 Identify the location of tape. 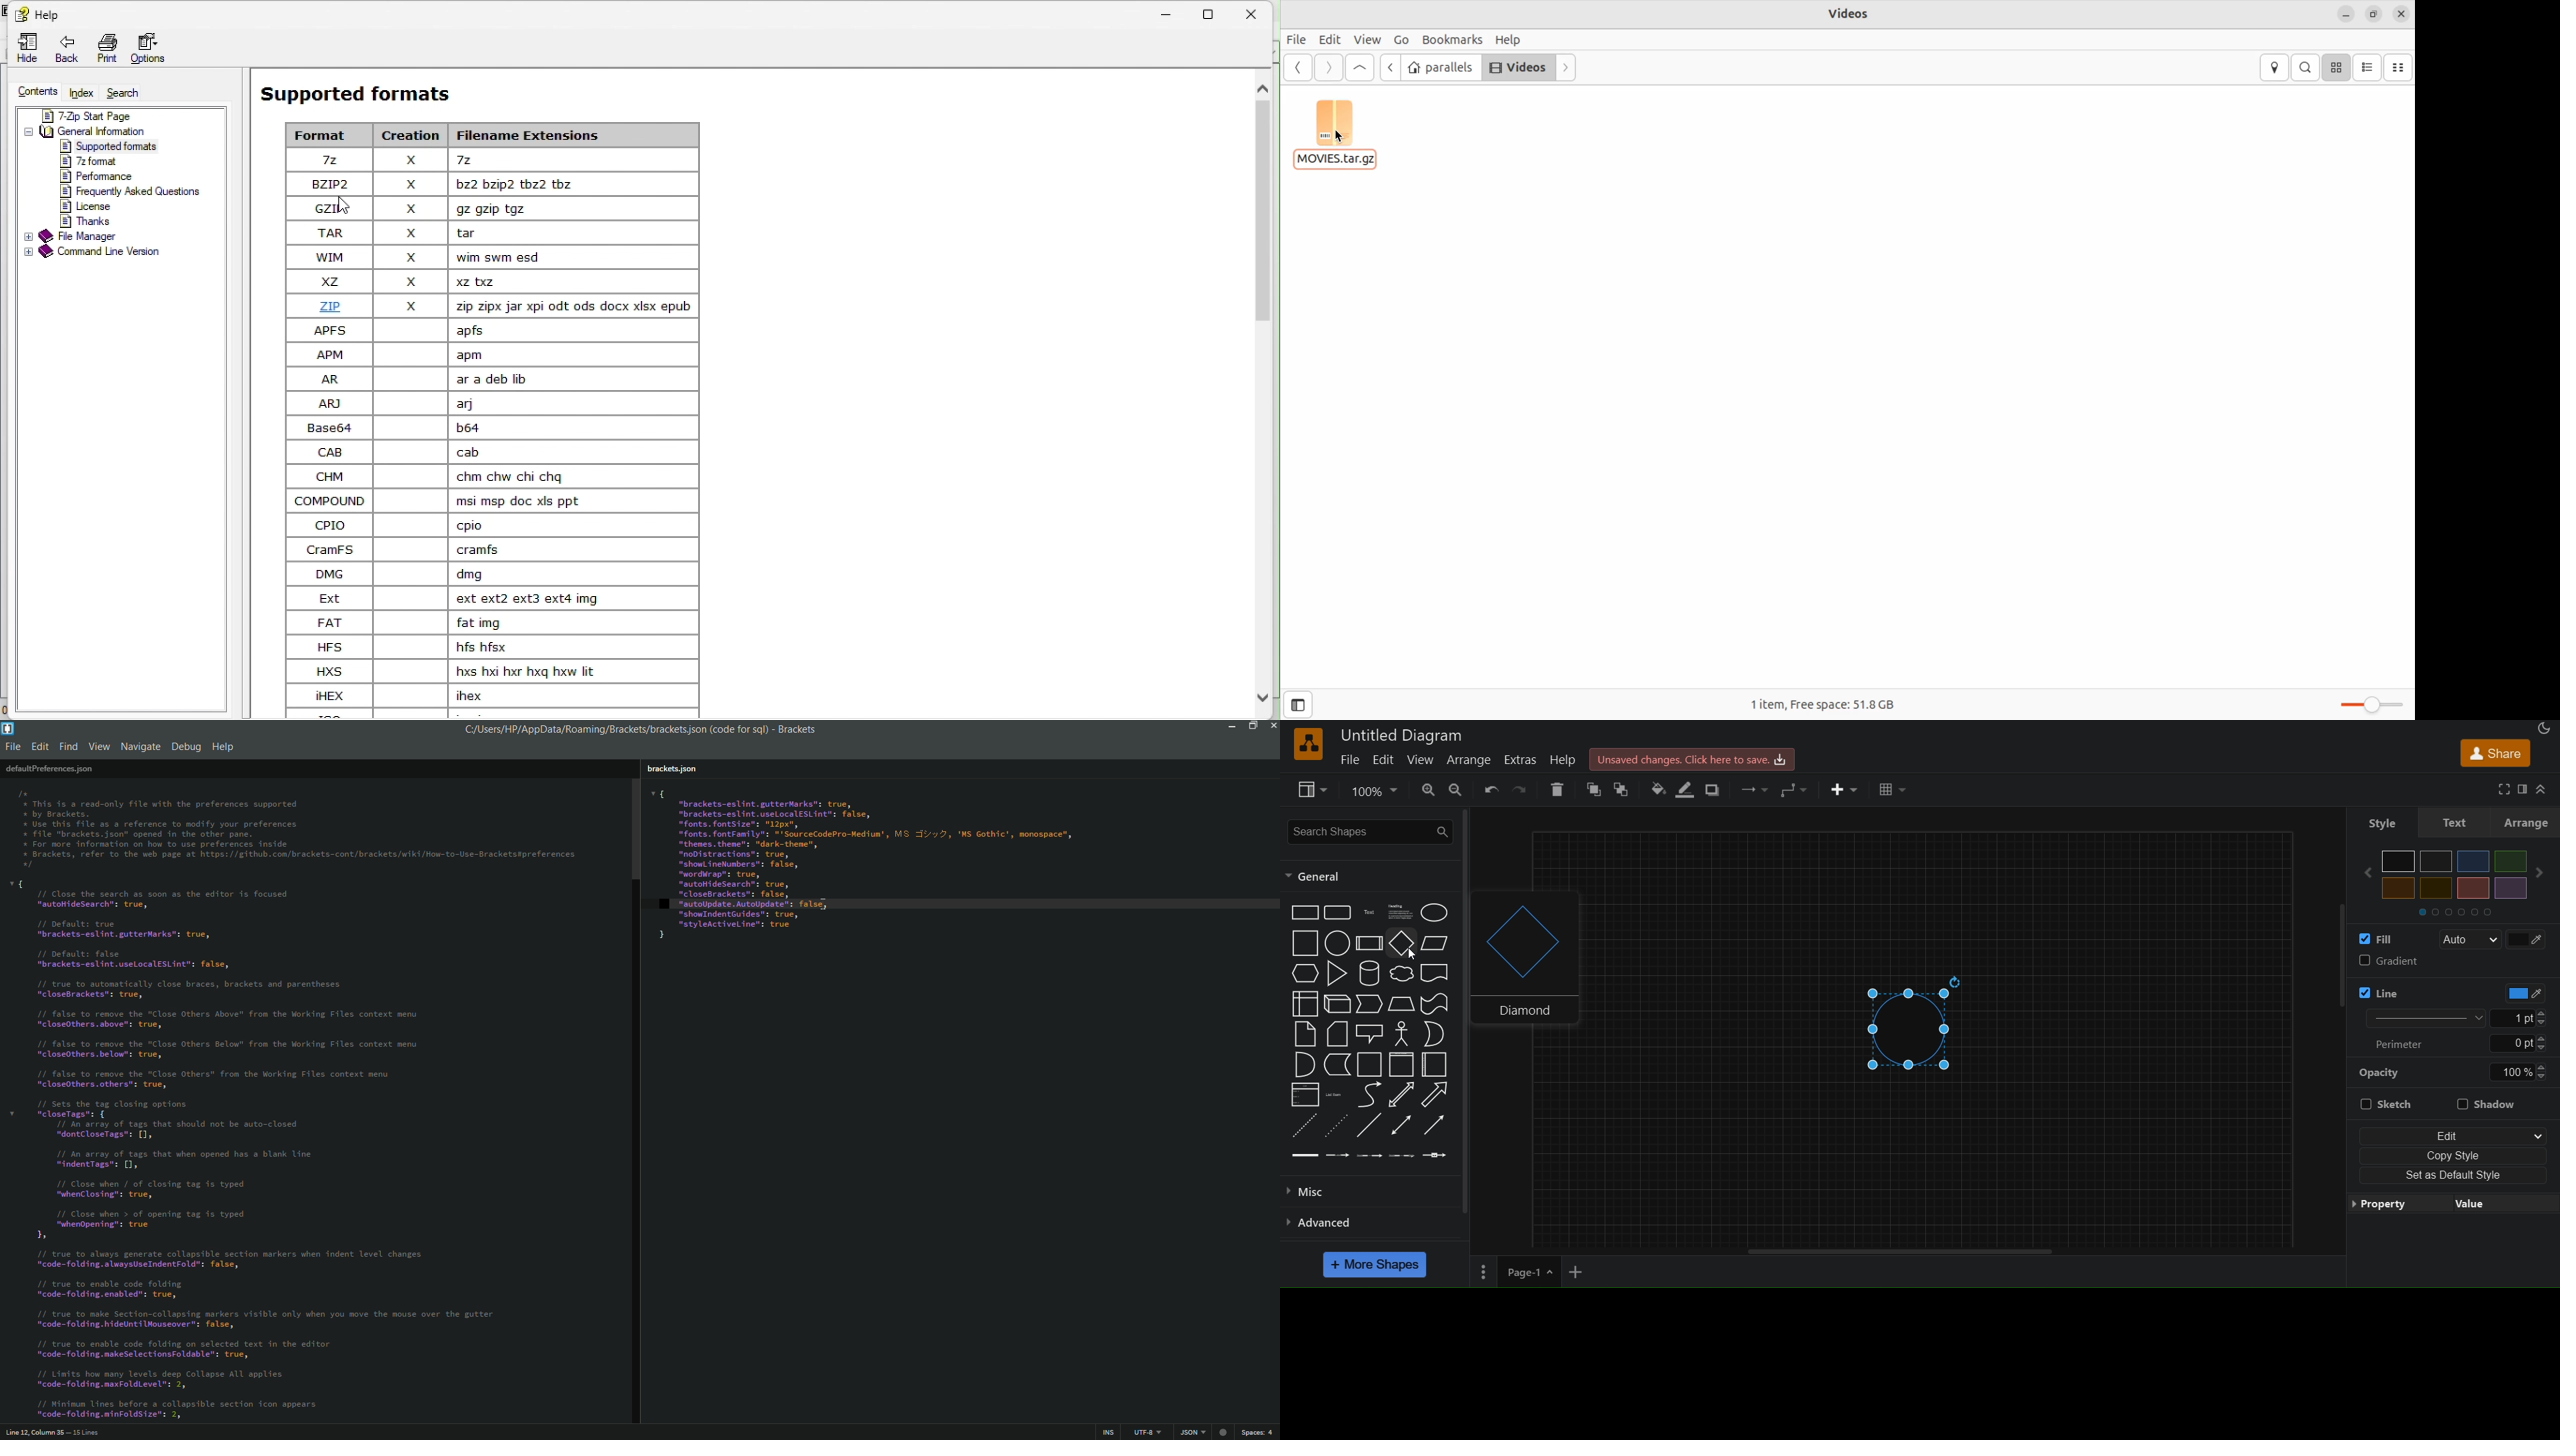
(1437, 1003).